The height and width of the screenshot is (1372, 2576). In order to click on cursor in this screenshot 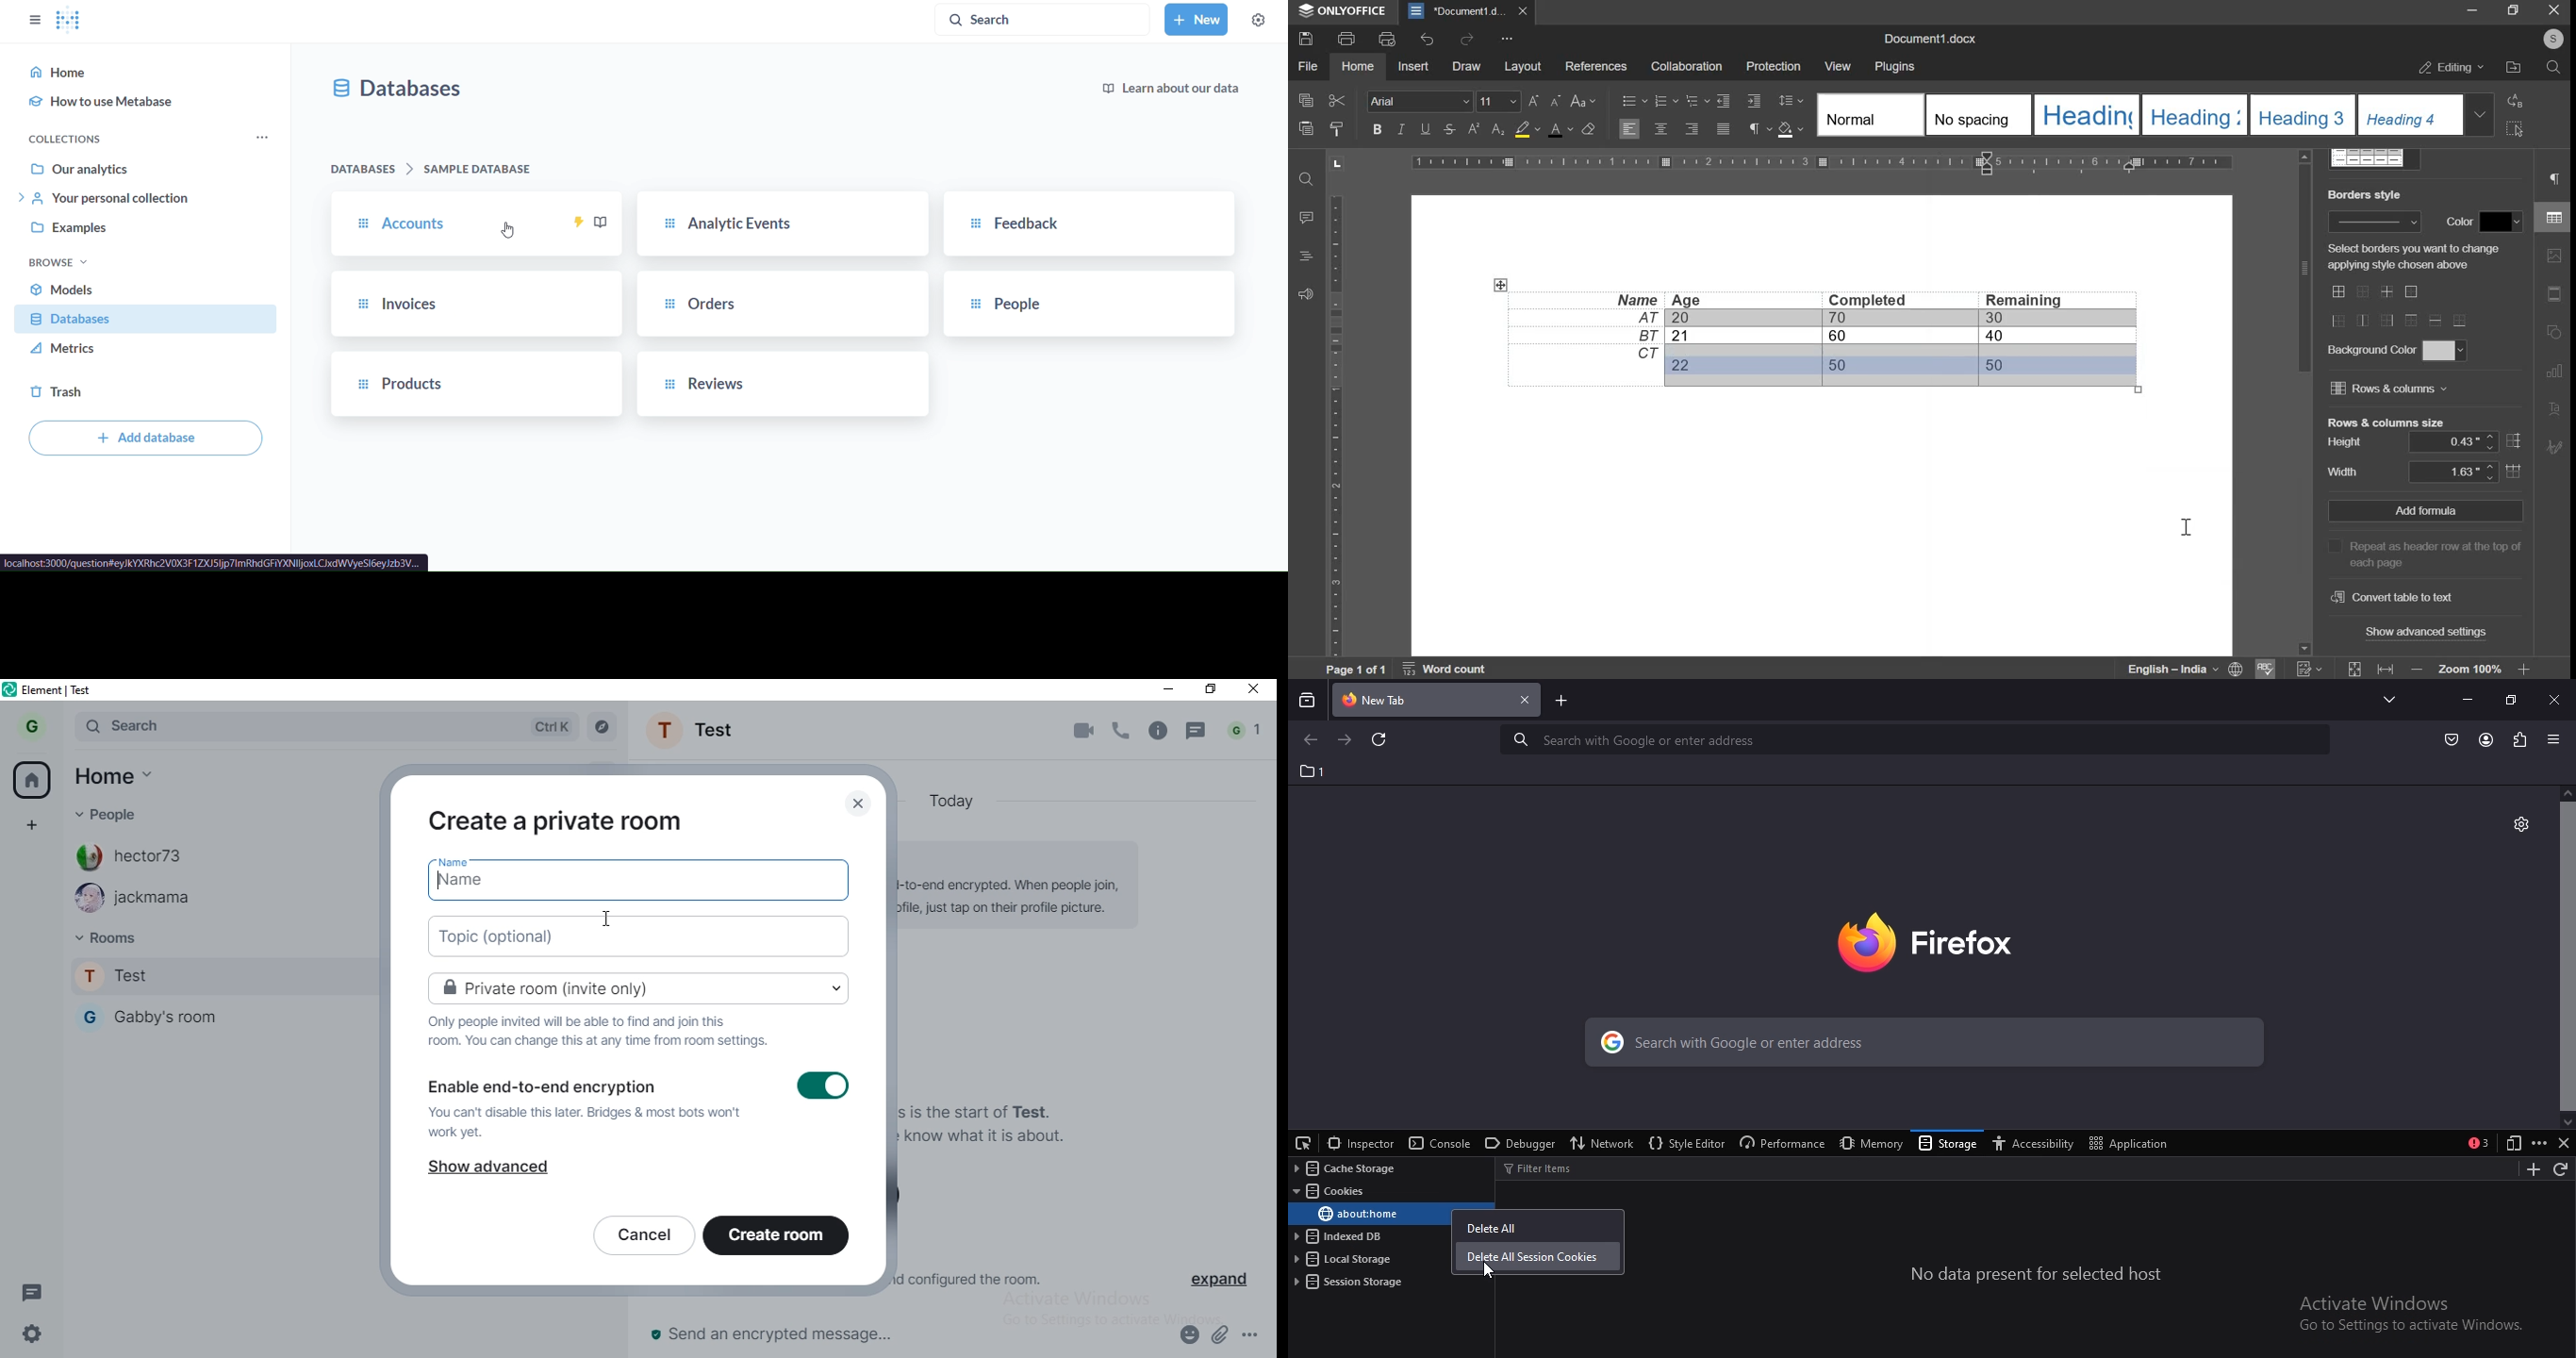, I will do `click(607, 920)`.